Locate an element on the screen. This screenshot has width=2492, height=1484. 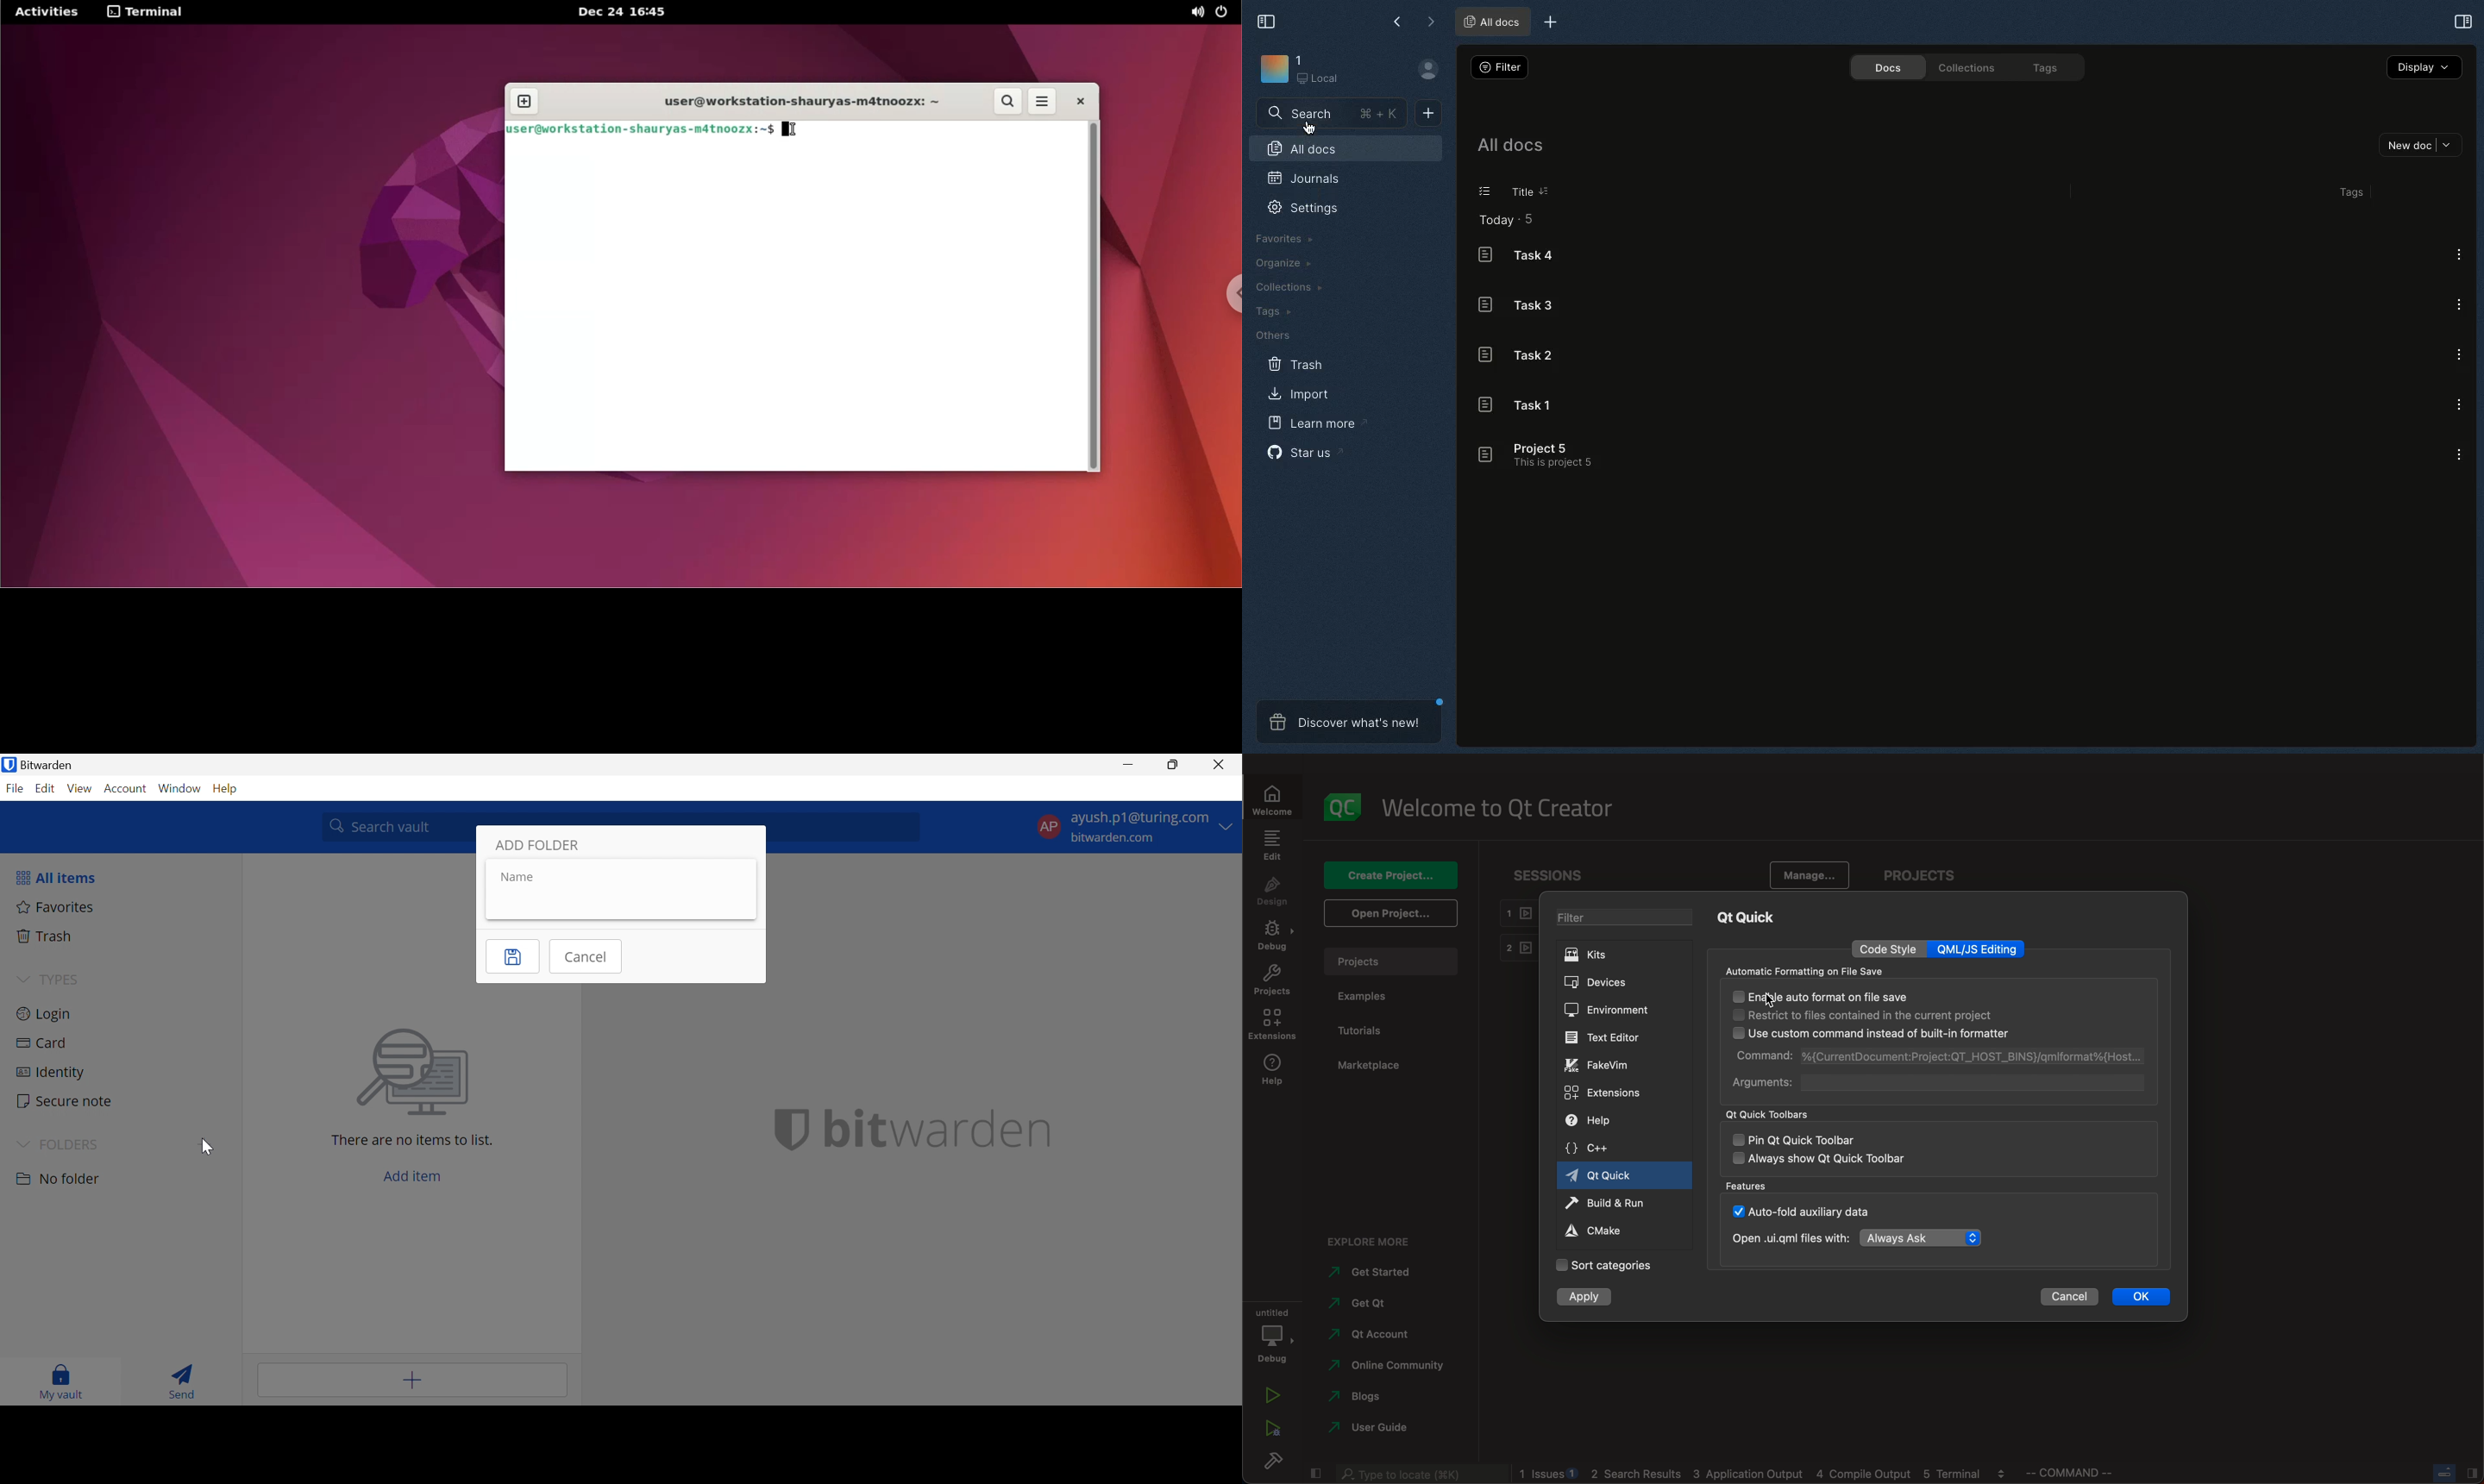
close slide bar is located at coordinates (1315, 1472).